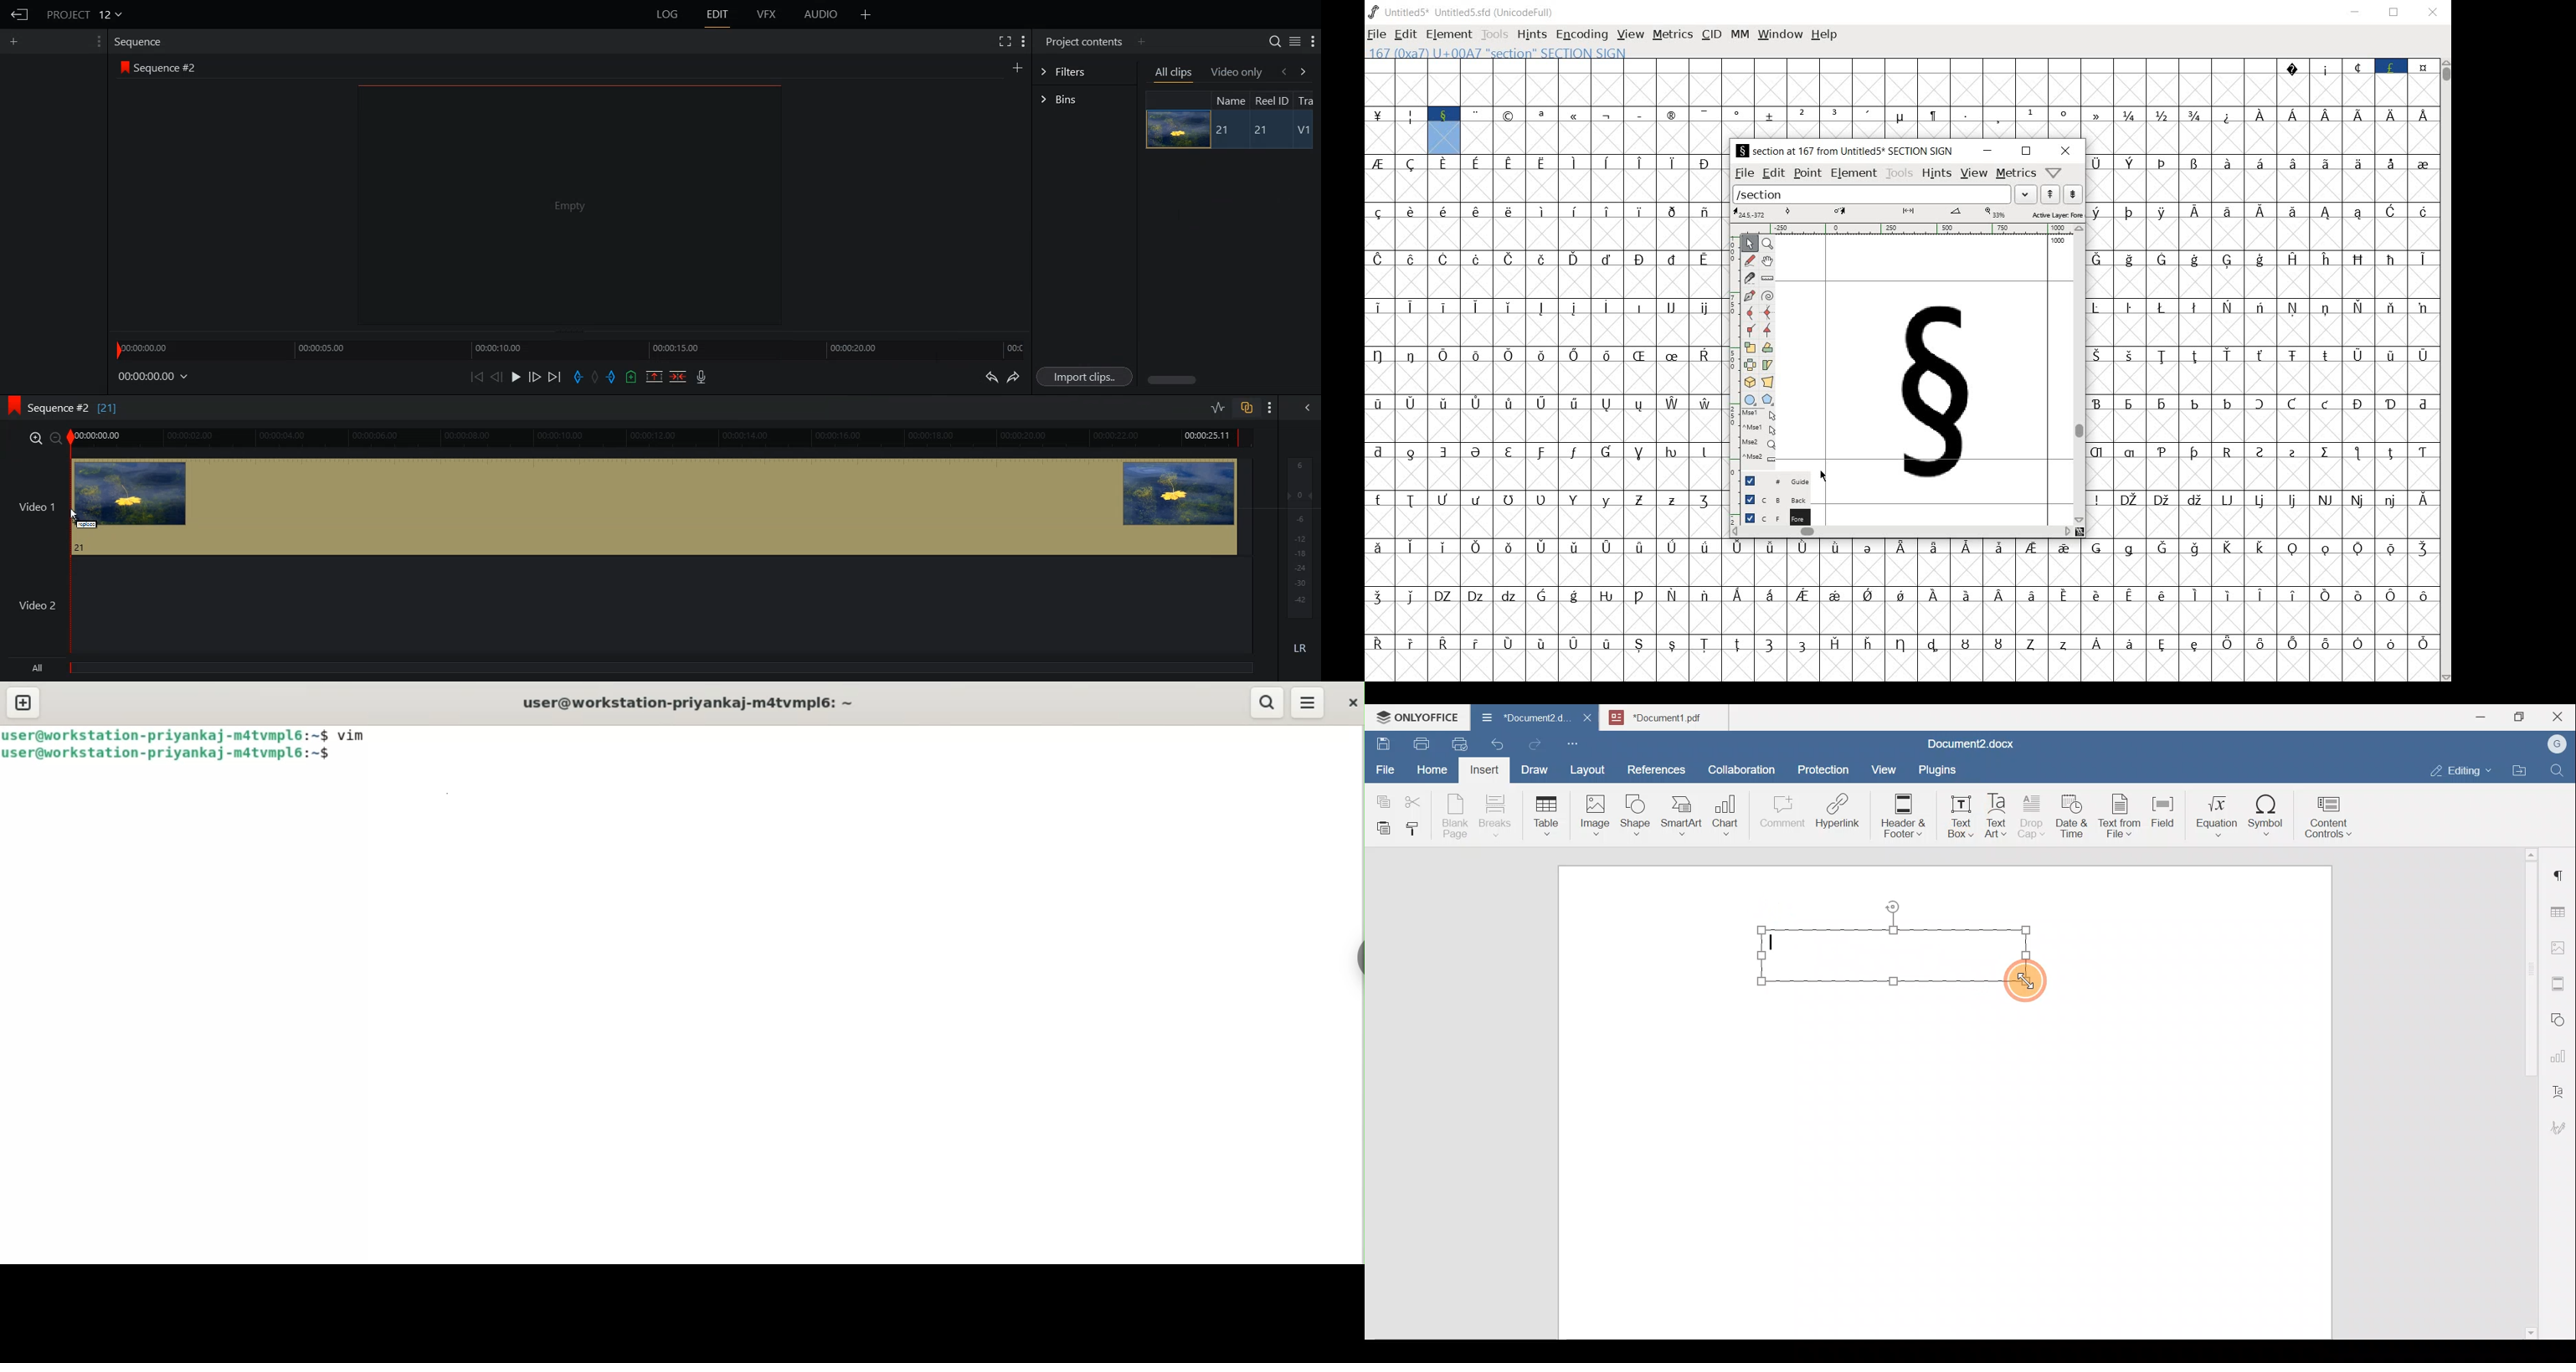  What do you see at coordinates (1547, 813) in the screenshot?
I see `Table` at bounding box center [1547, 813].